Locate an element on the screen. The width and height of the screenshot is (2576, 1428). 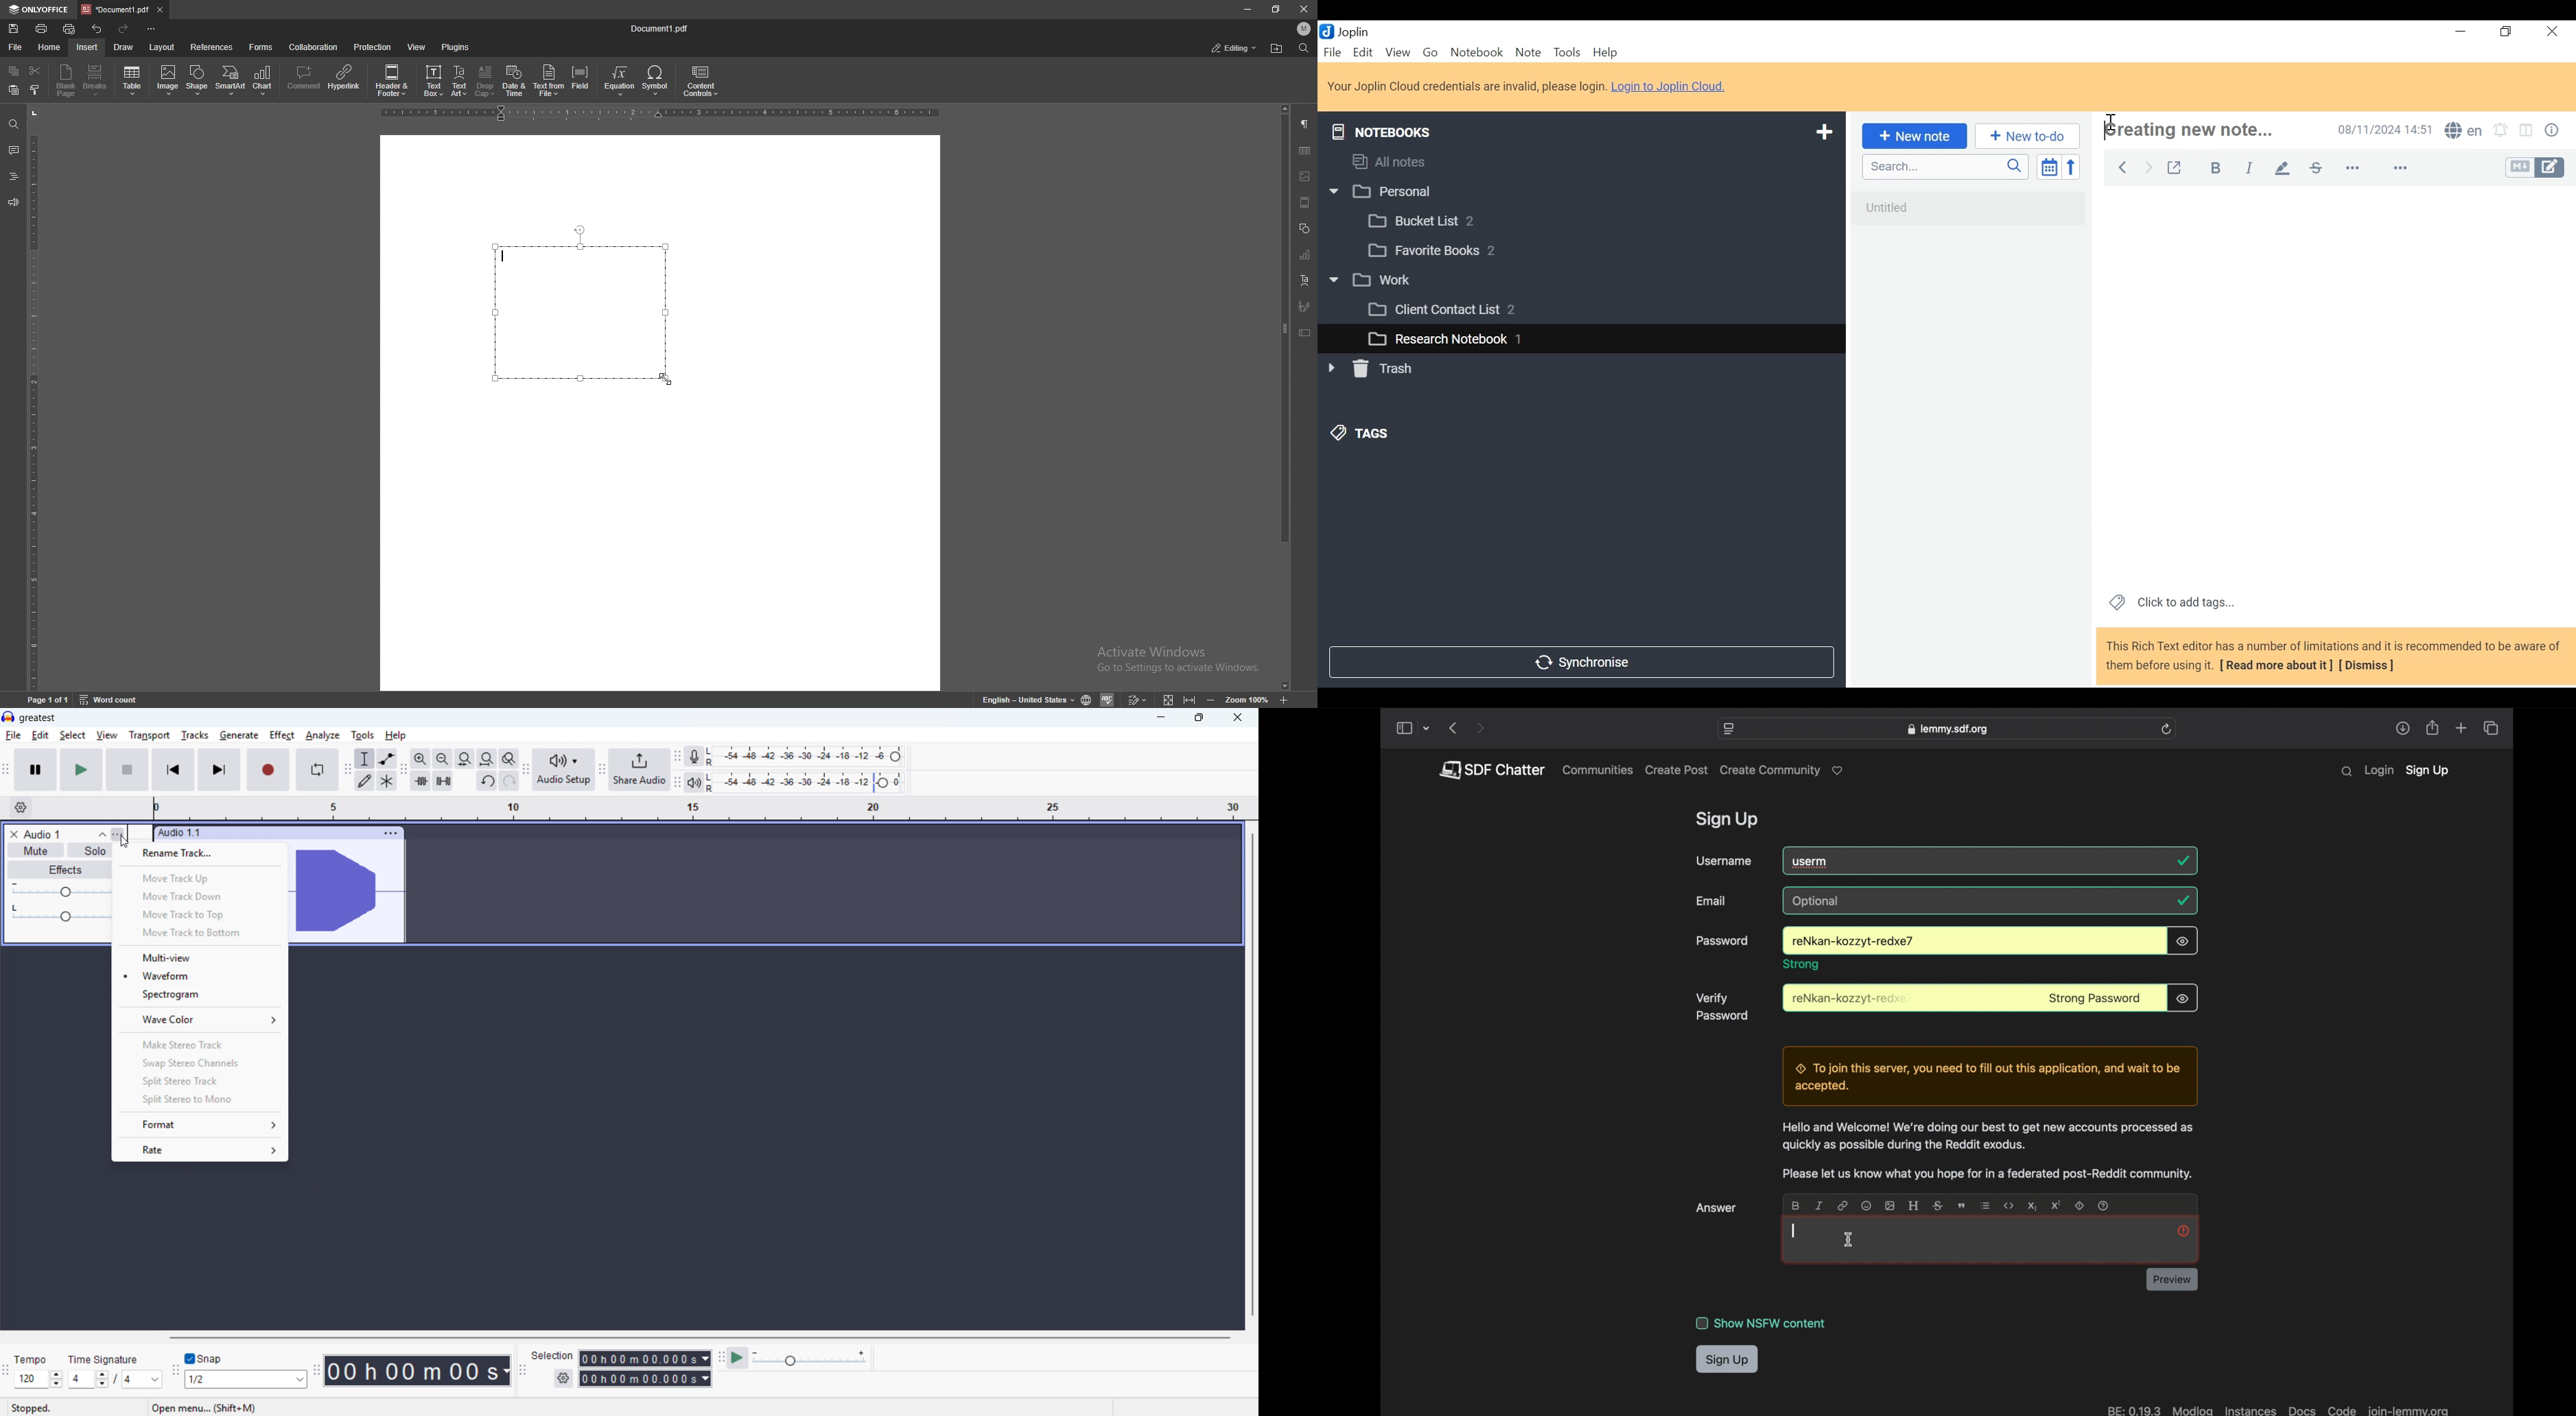
Multi - view  is located at coordinates (201, 958).